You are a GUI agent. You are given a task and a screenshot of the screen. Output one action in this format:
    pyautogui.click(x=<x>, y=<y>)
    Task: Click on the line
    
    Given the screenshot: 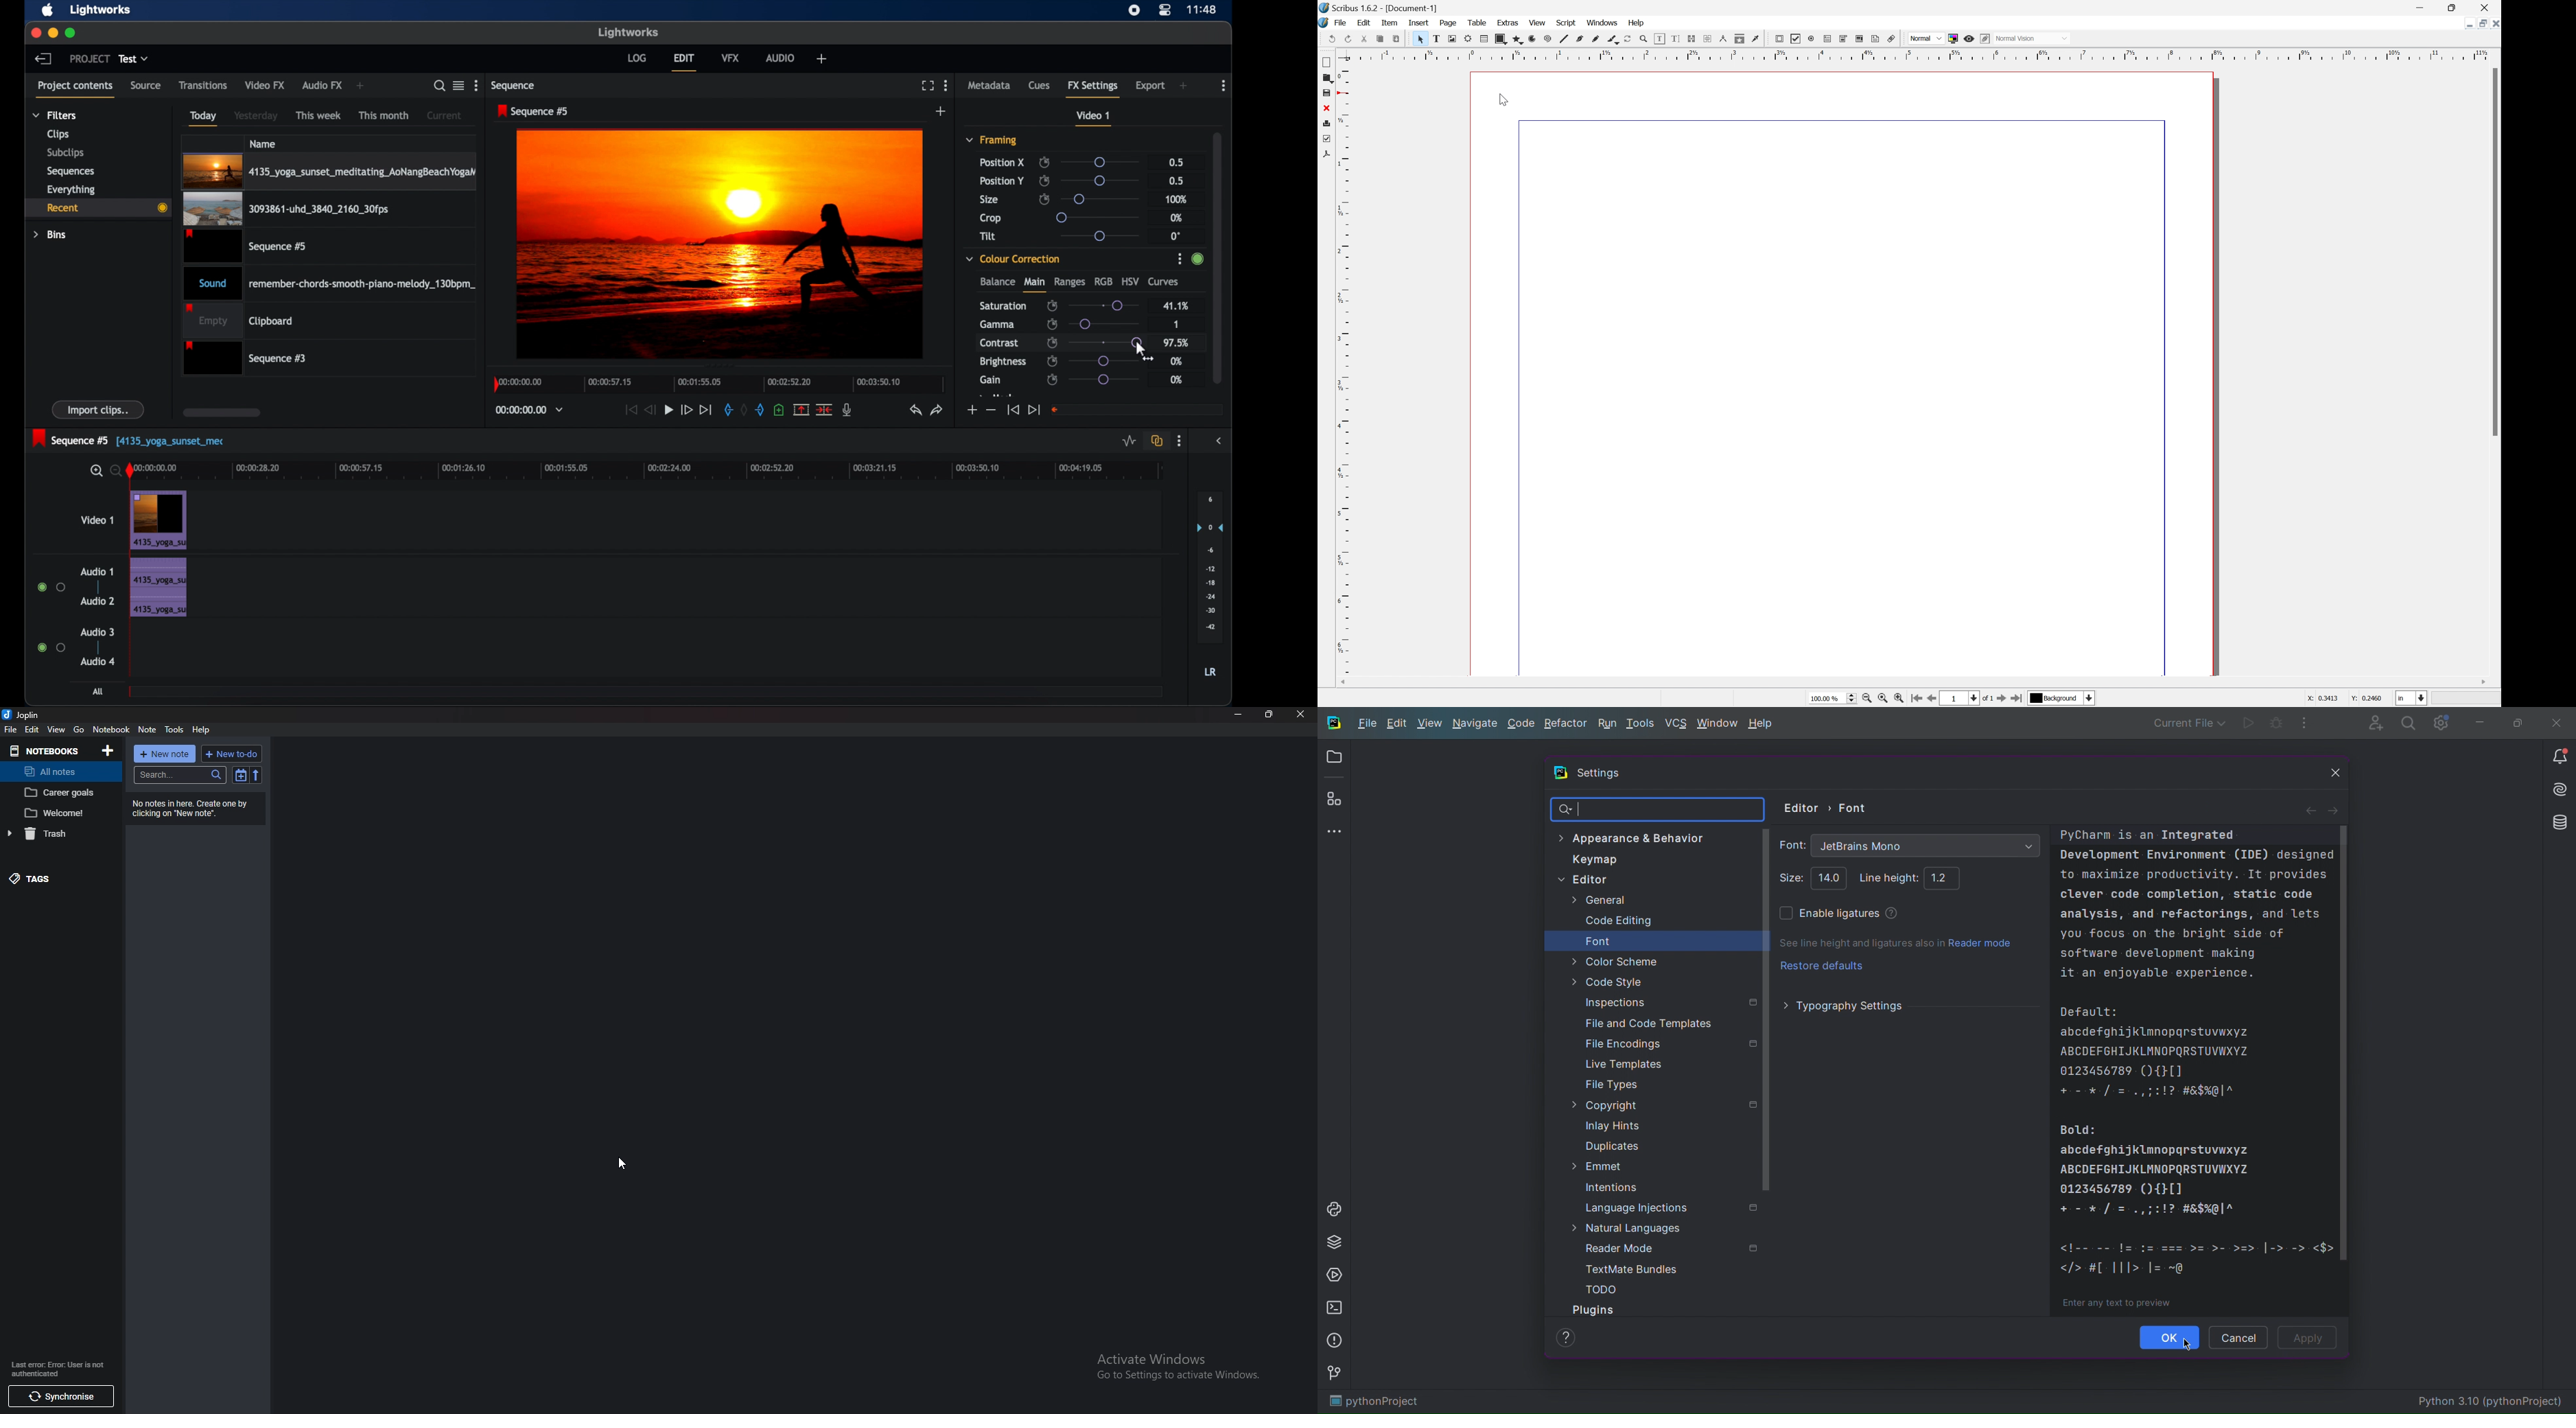 What is the action you would take?
    pyautogui.click(x=1675, y=38)
    